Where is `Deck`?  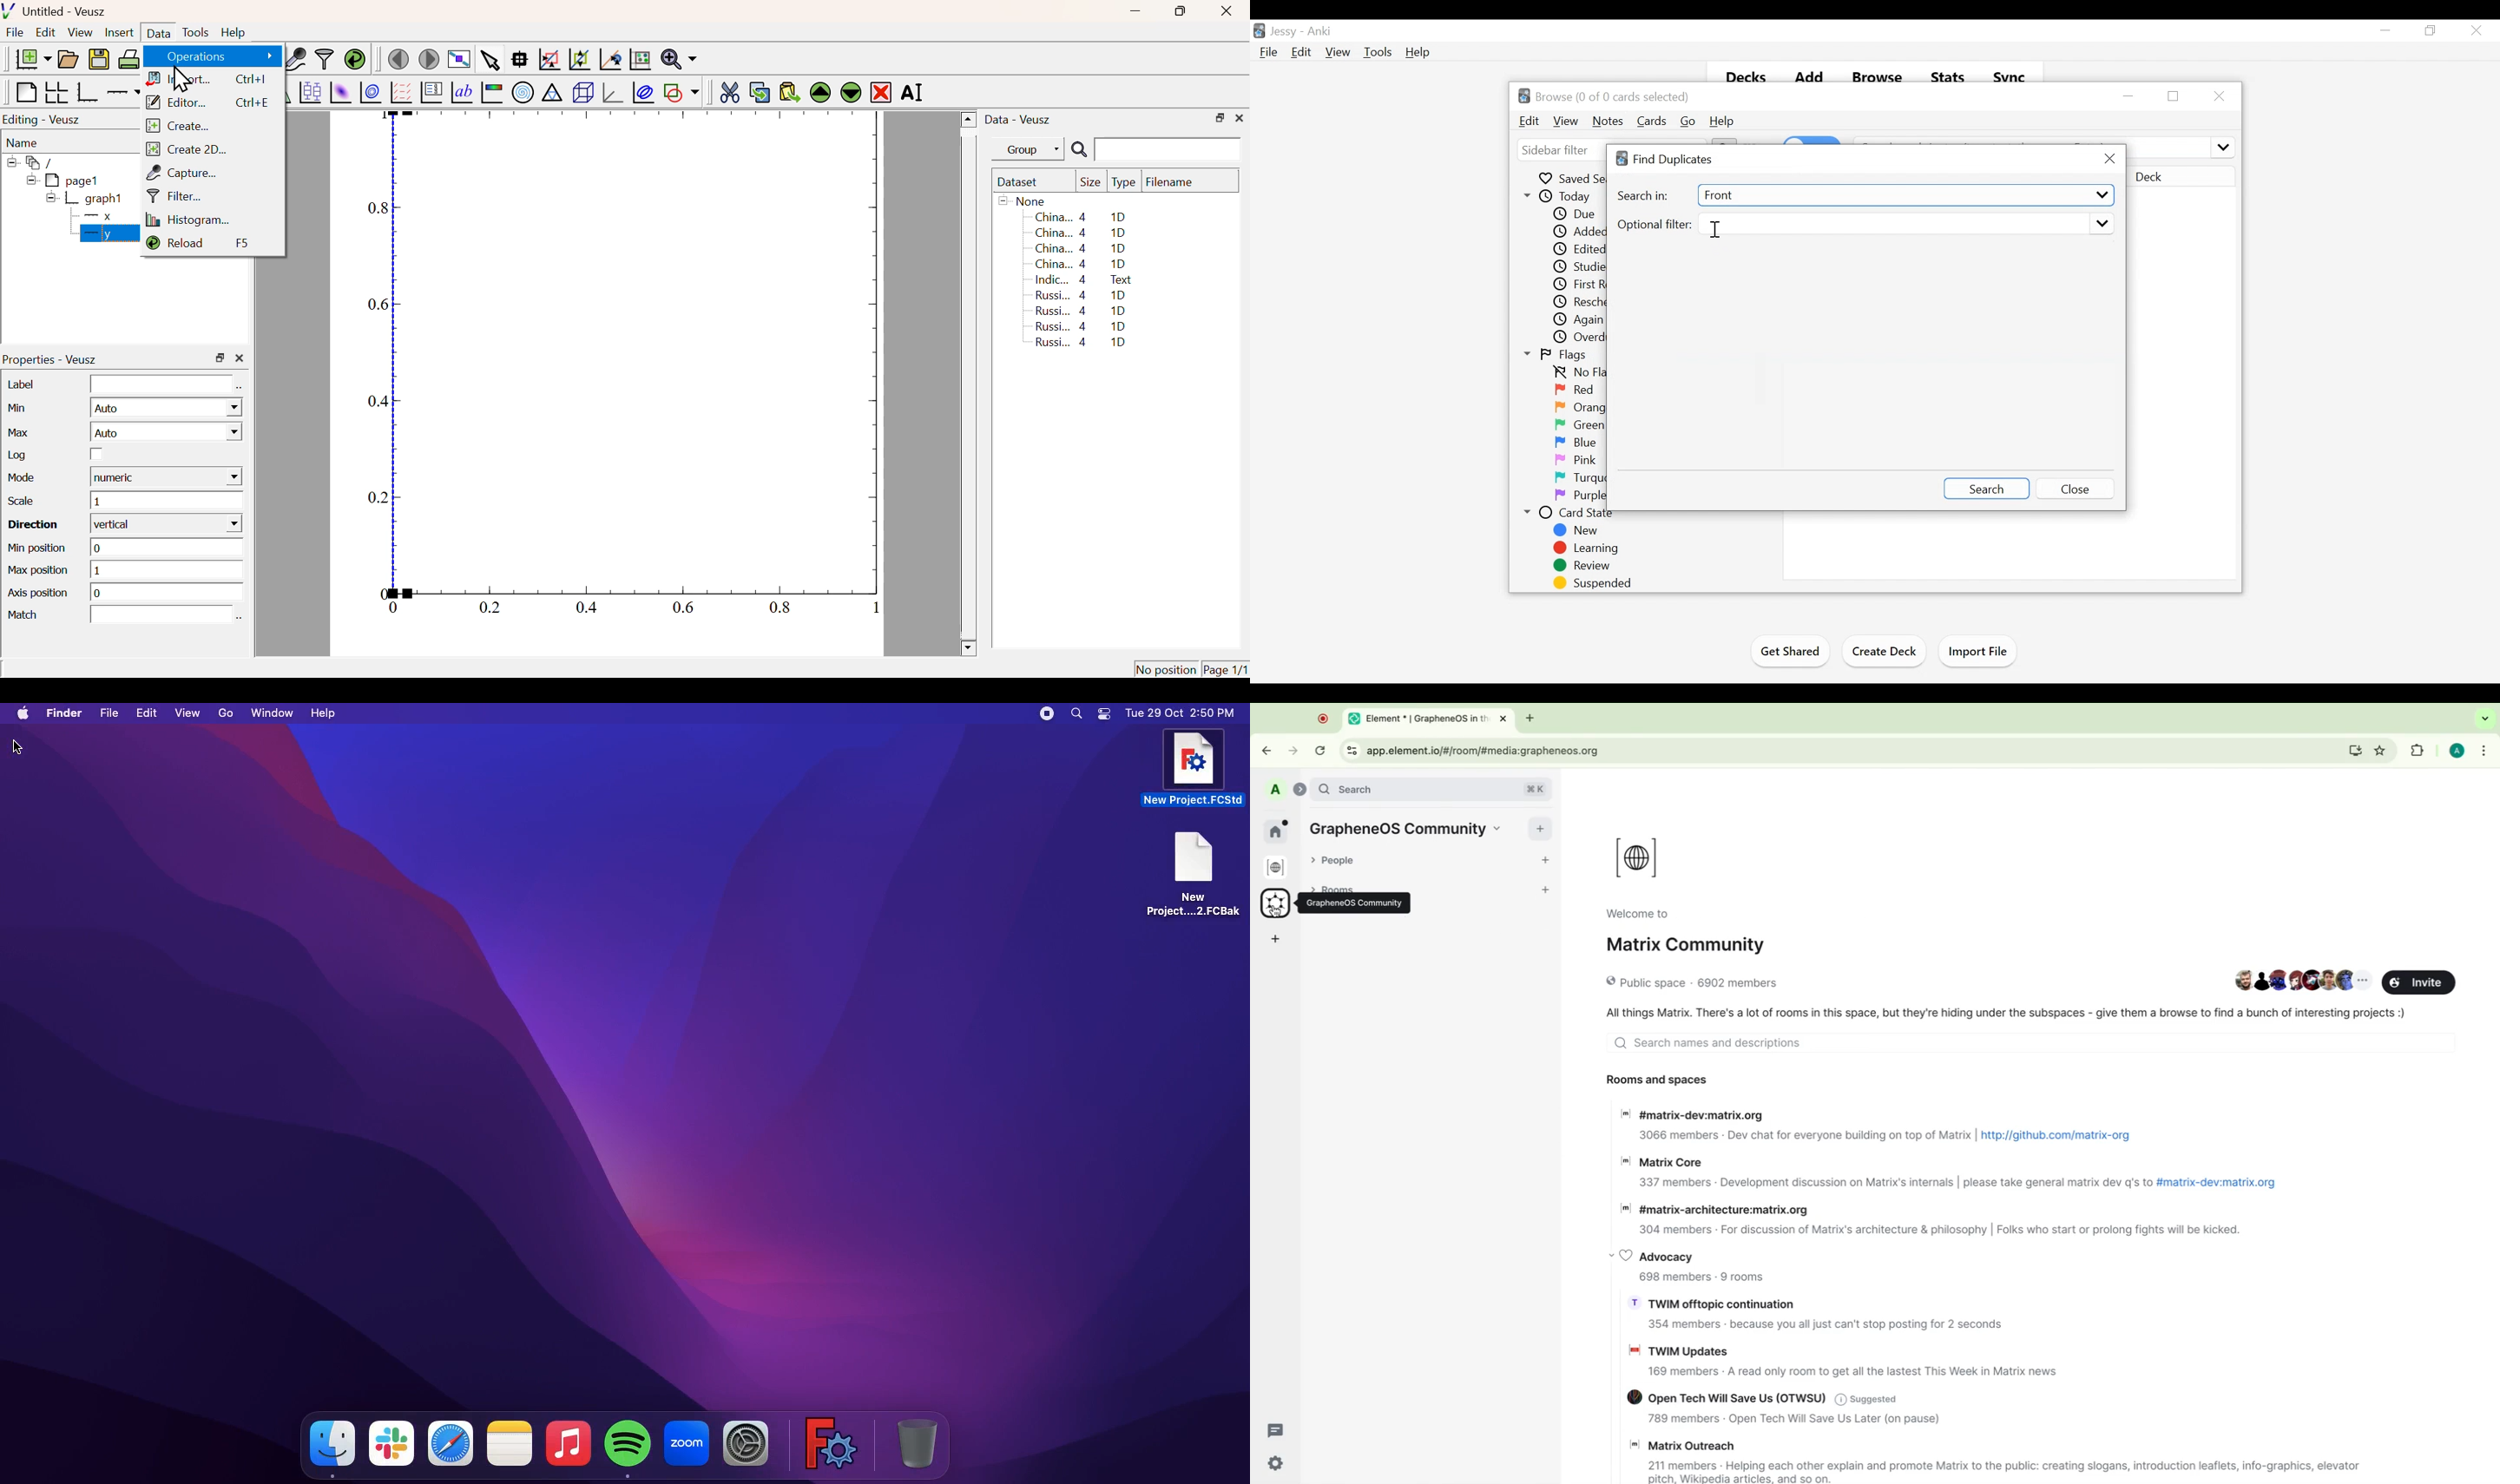 Deck is located at coordinates (2181, 178).